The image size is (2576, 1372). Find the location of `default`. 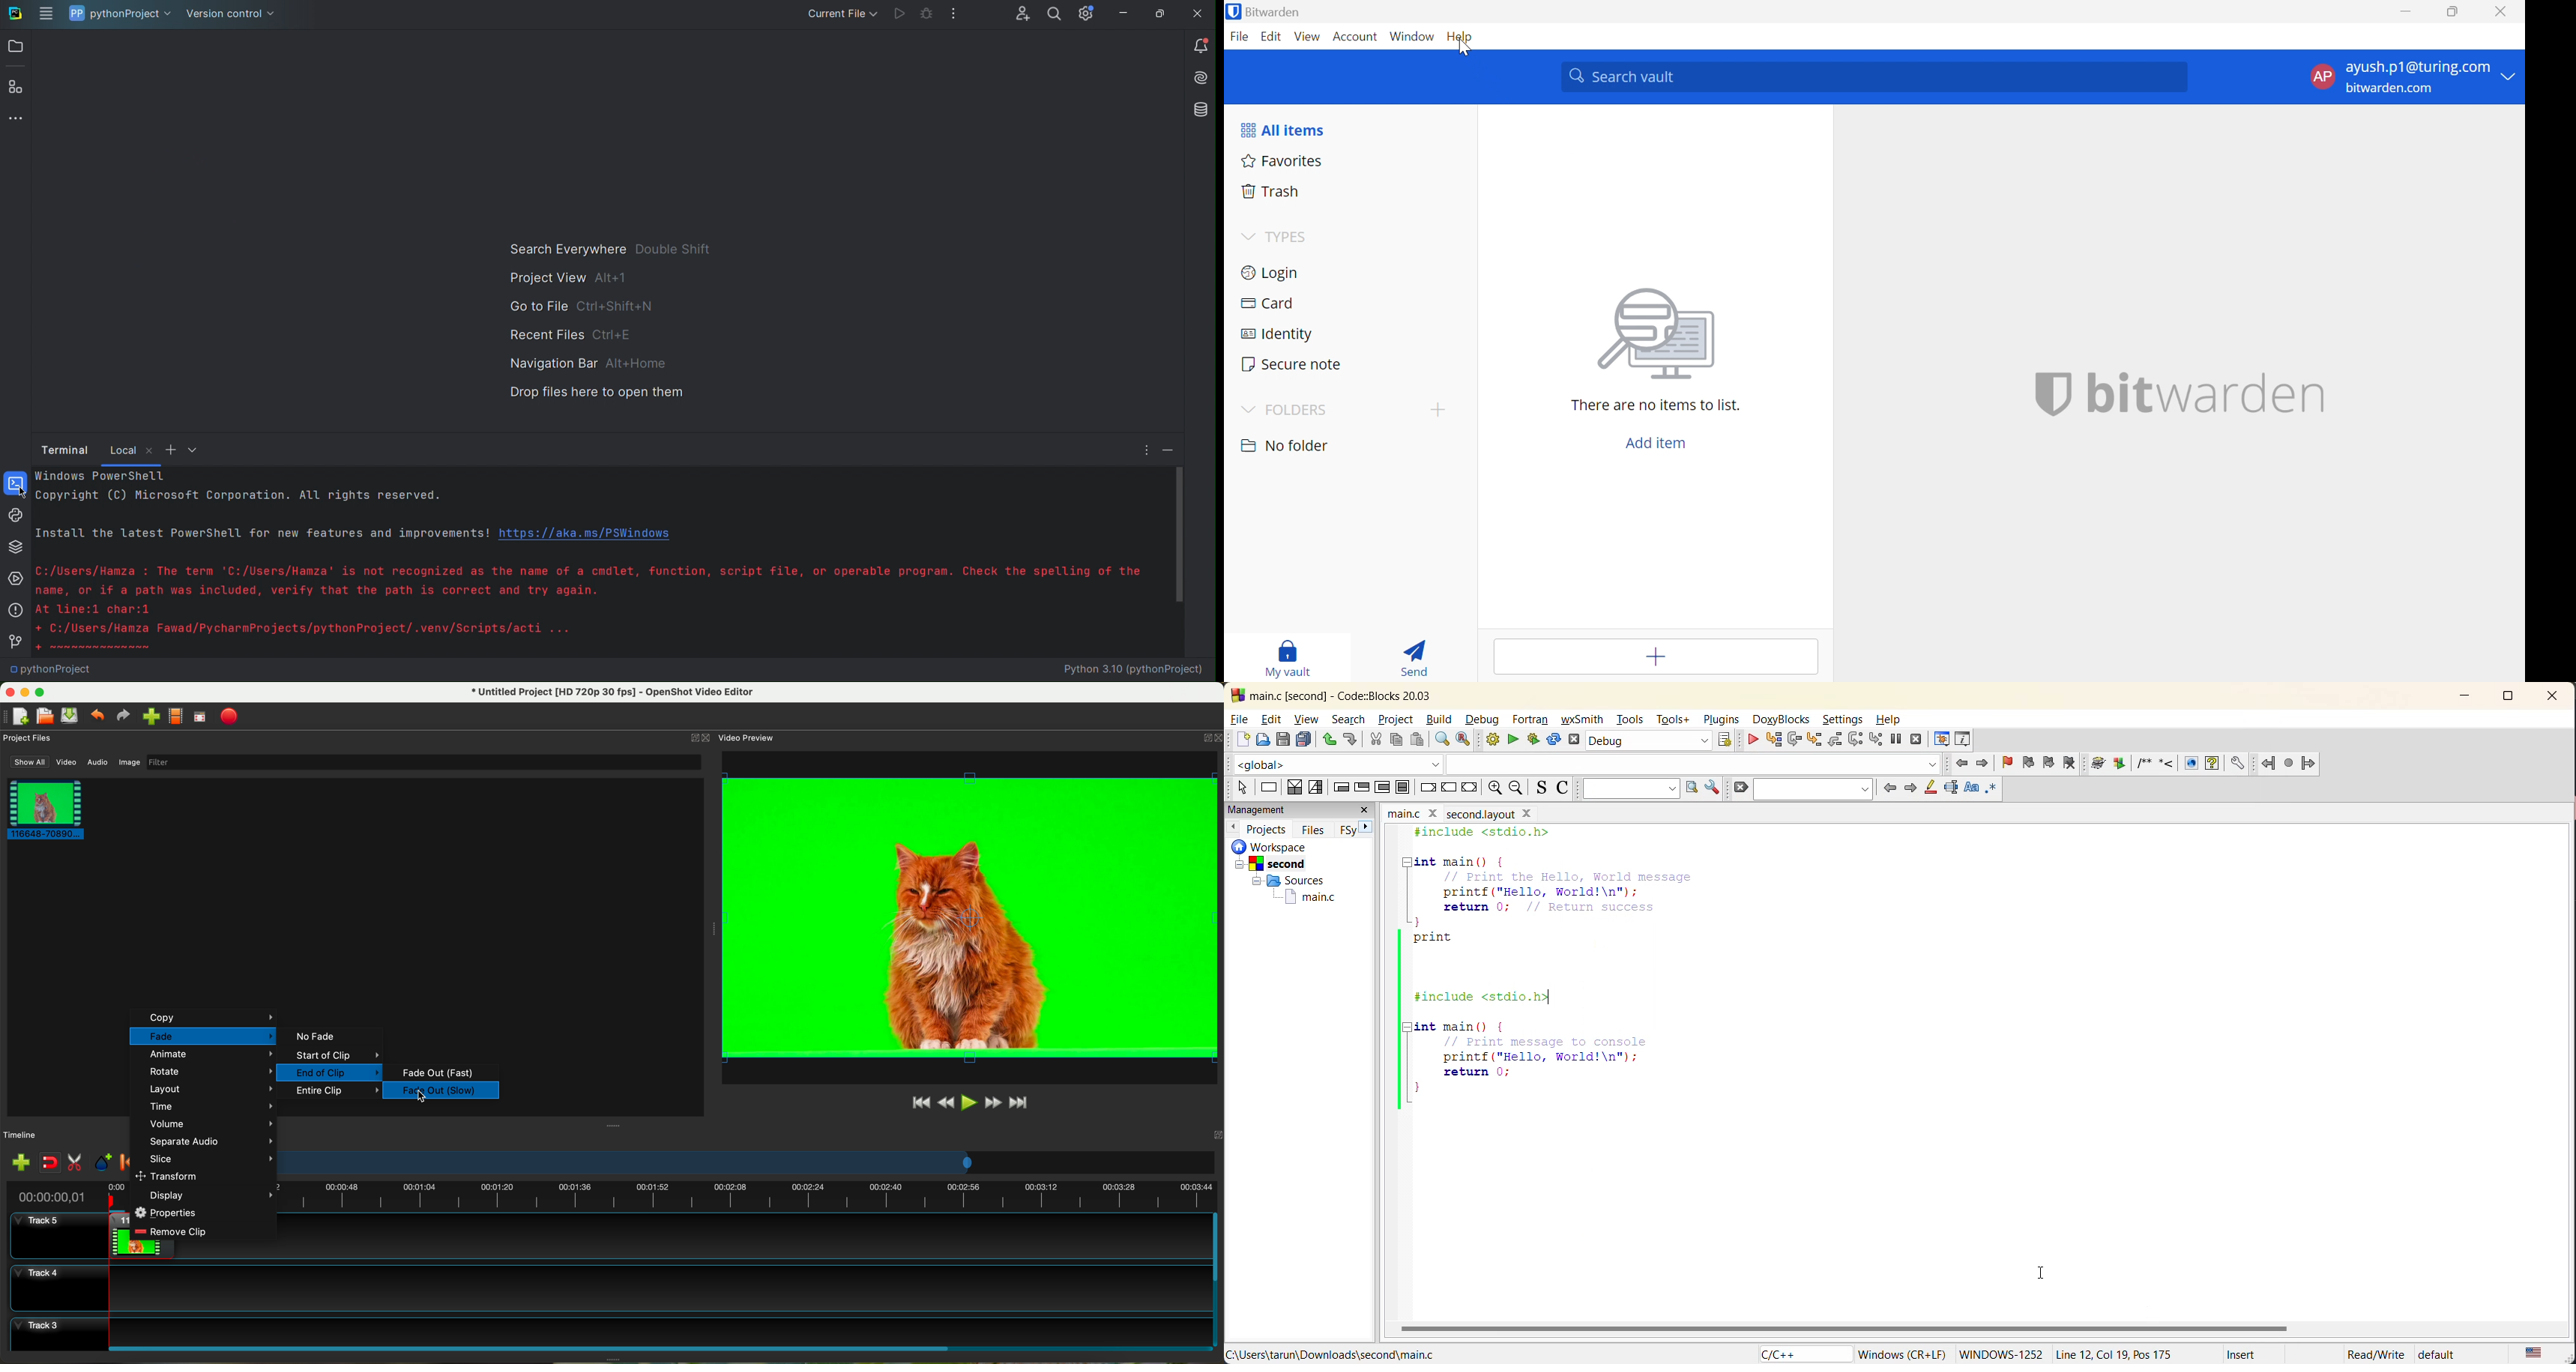

default is located at coordinates (2446, 1354).